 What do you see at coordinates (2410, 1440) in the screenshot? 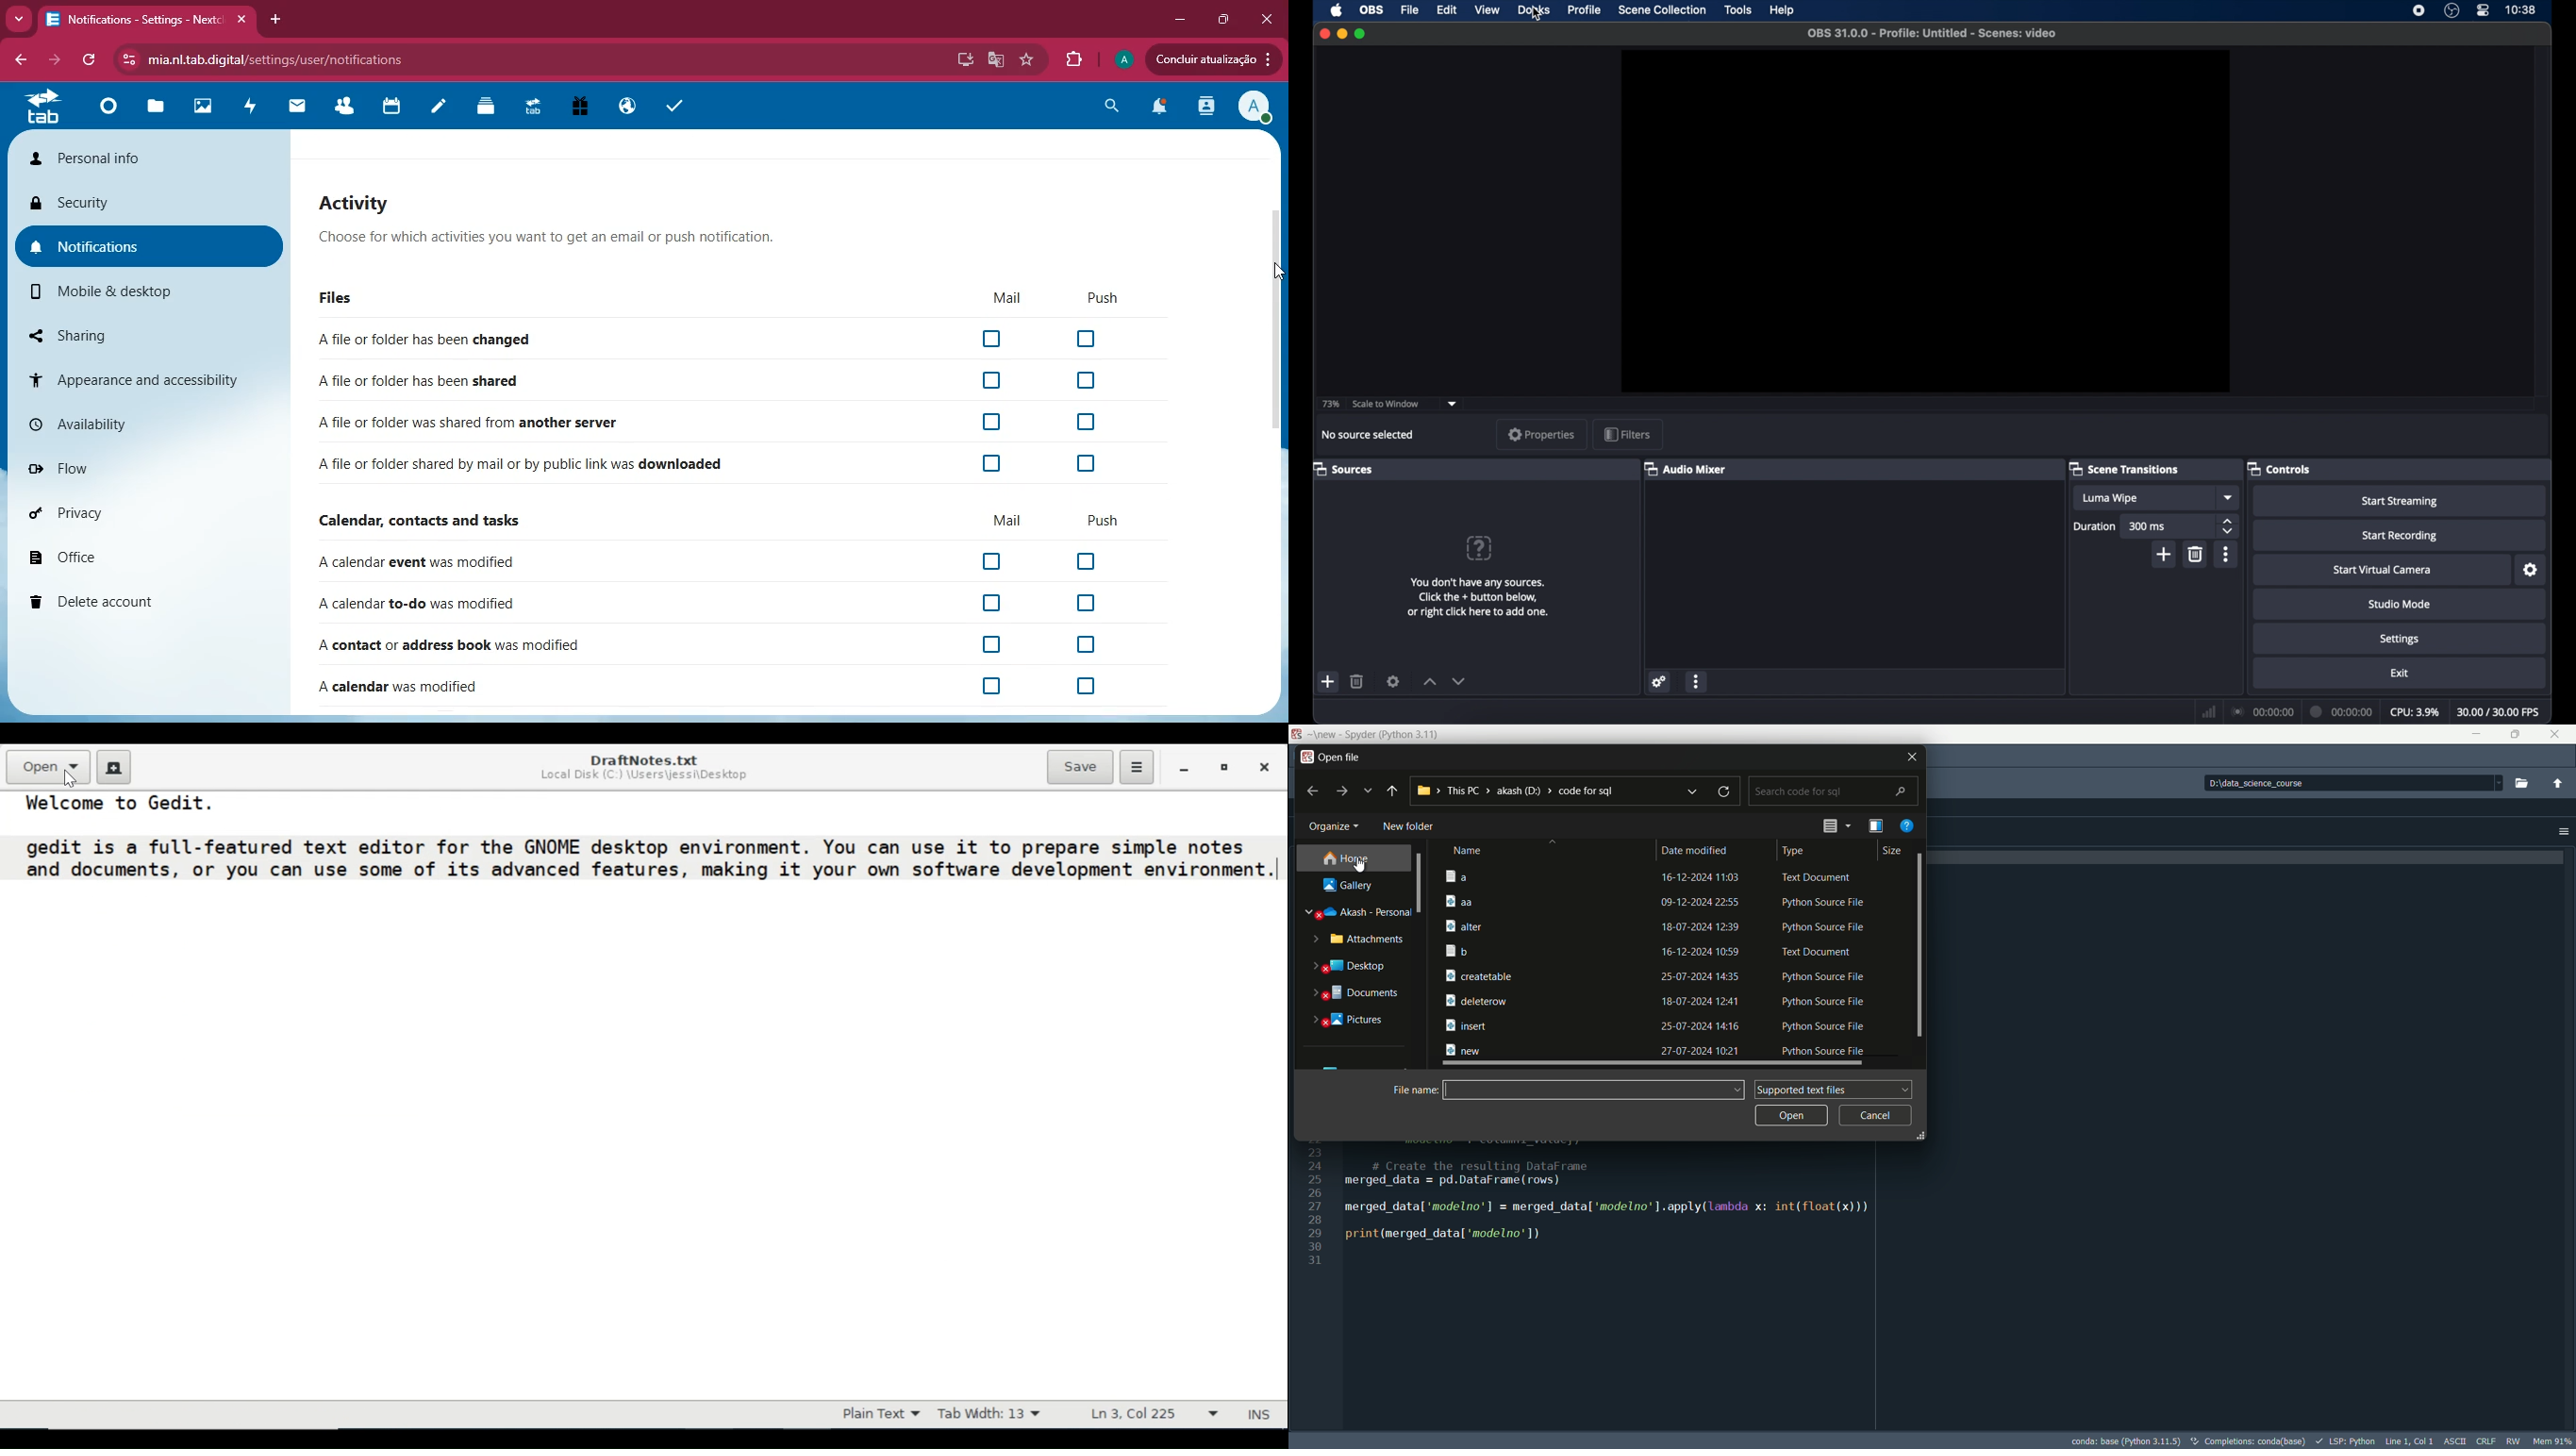
I see `cursor position` at bounding box center [2410, 1440].